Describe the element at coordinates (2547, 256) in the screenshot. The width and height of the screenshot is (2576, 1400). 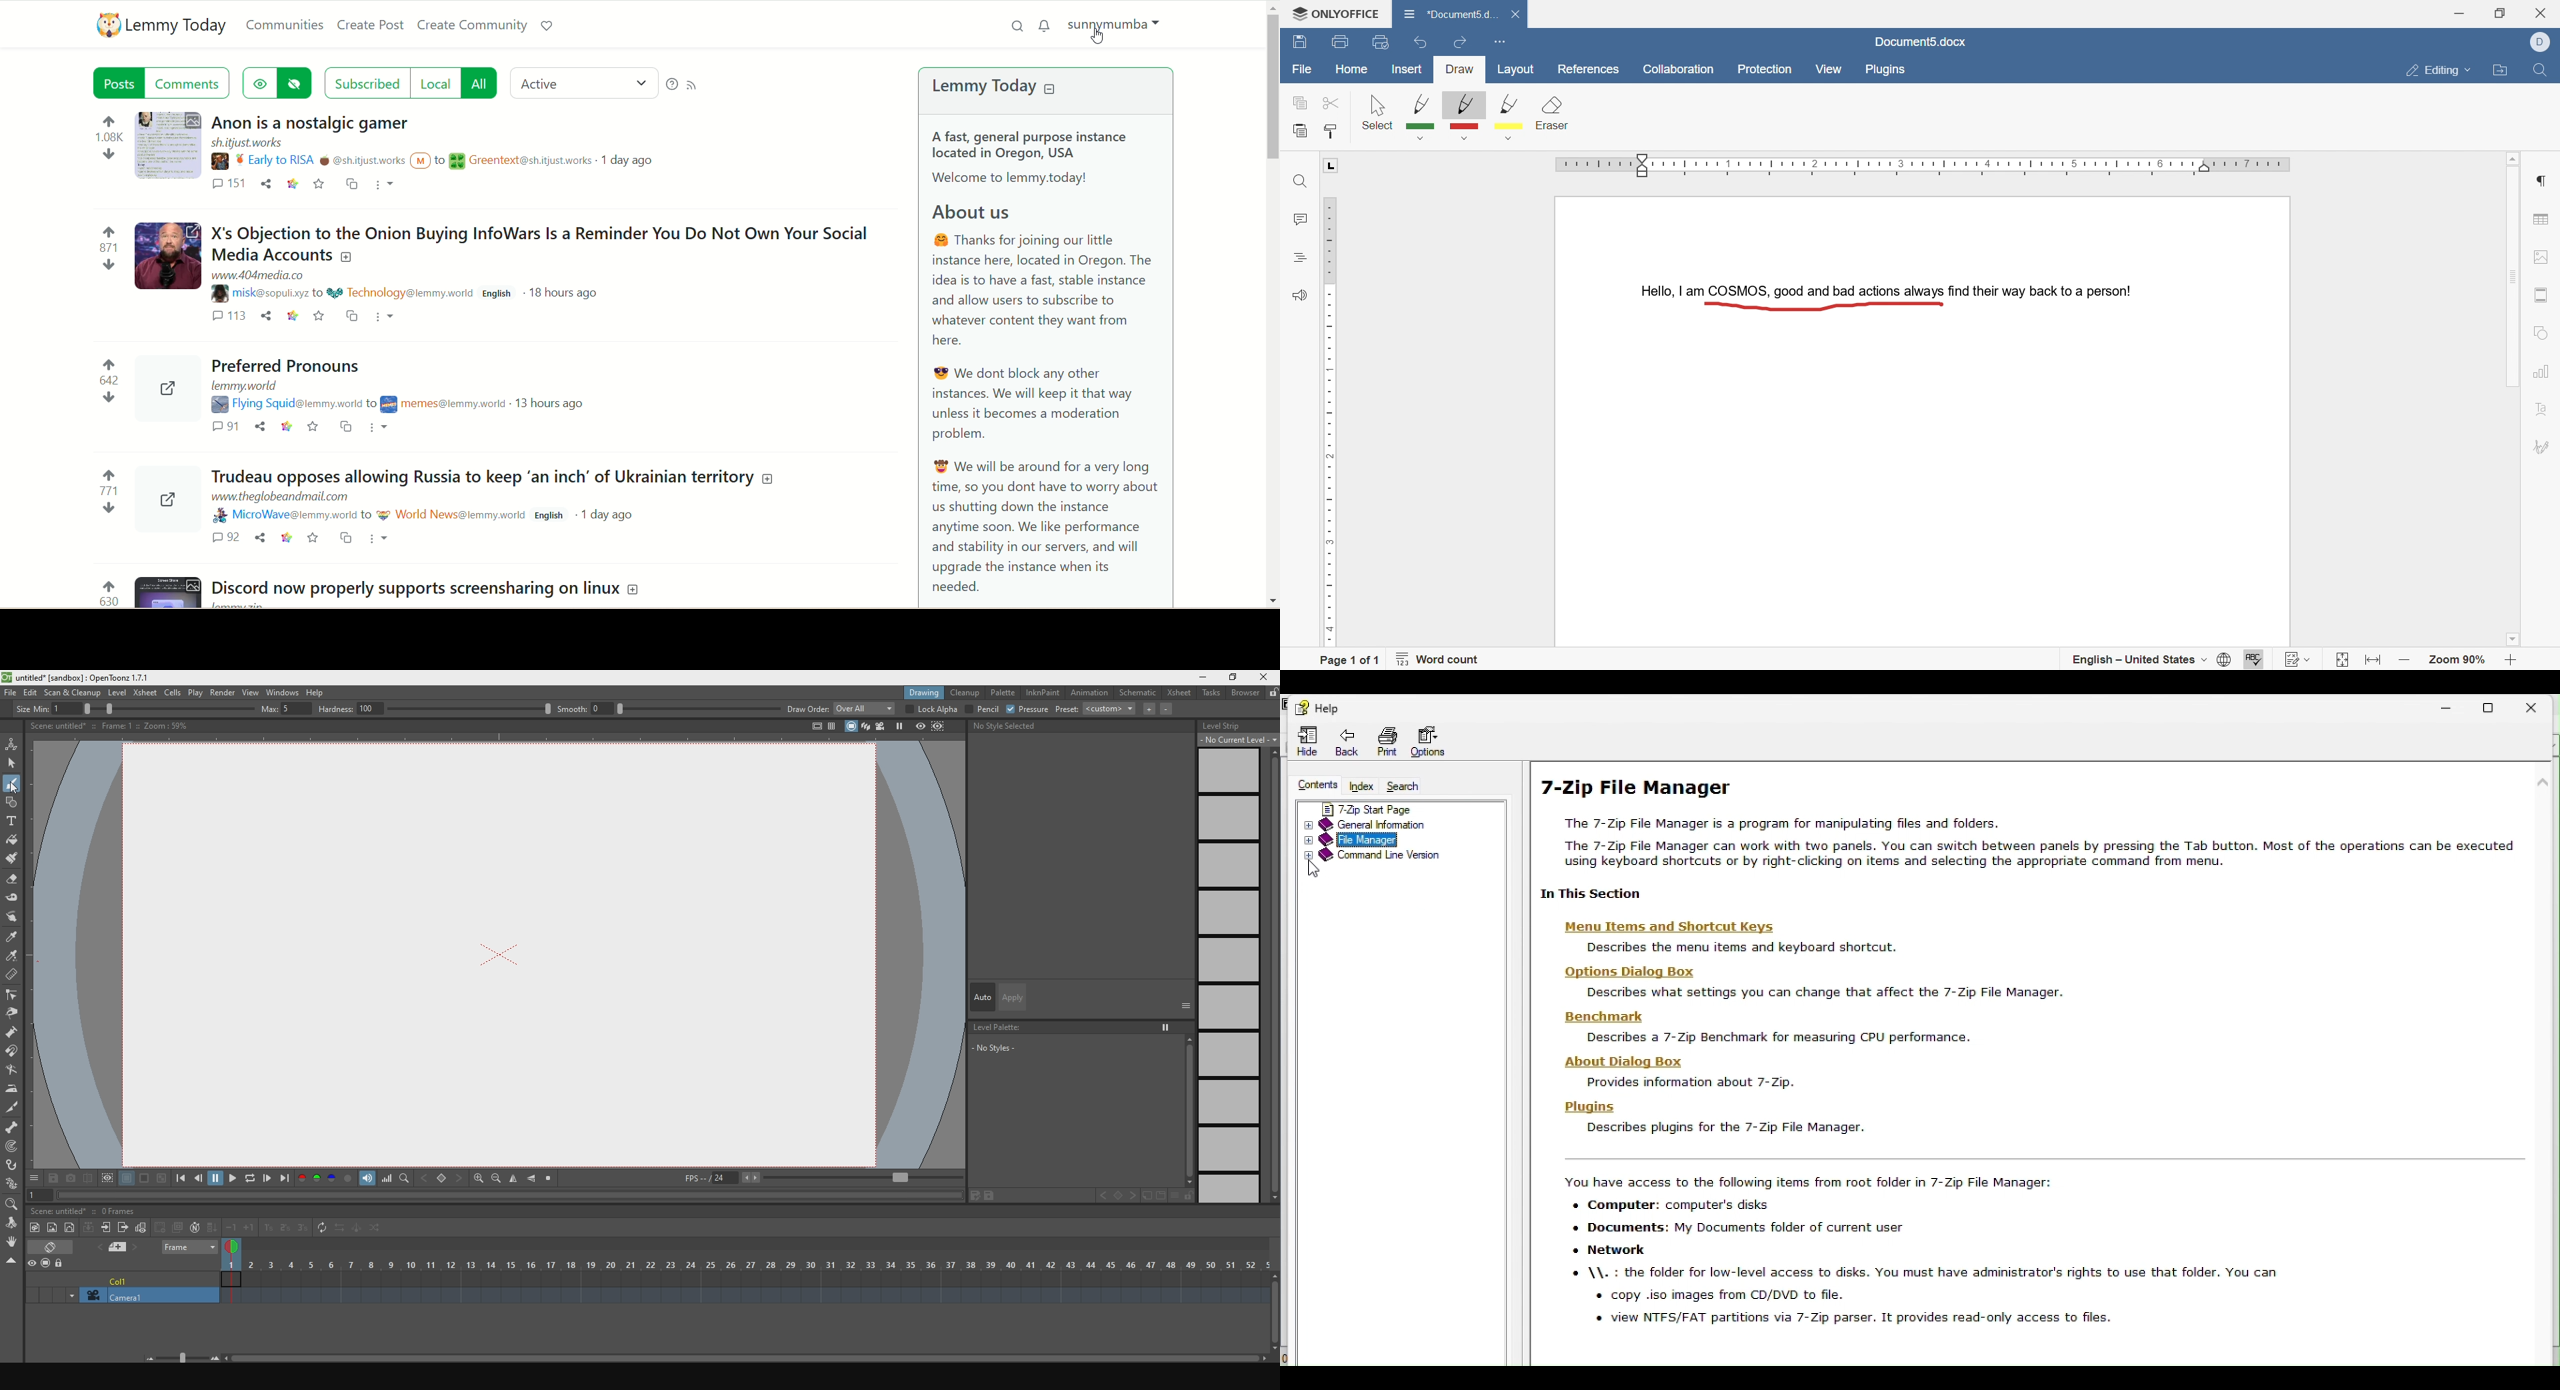
I see `image settings` at that location.